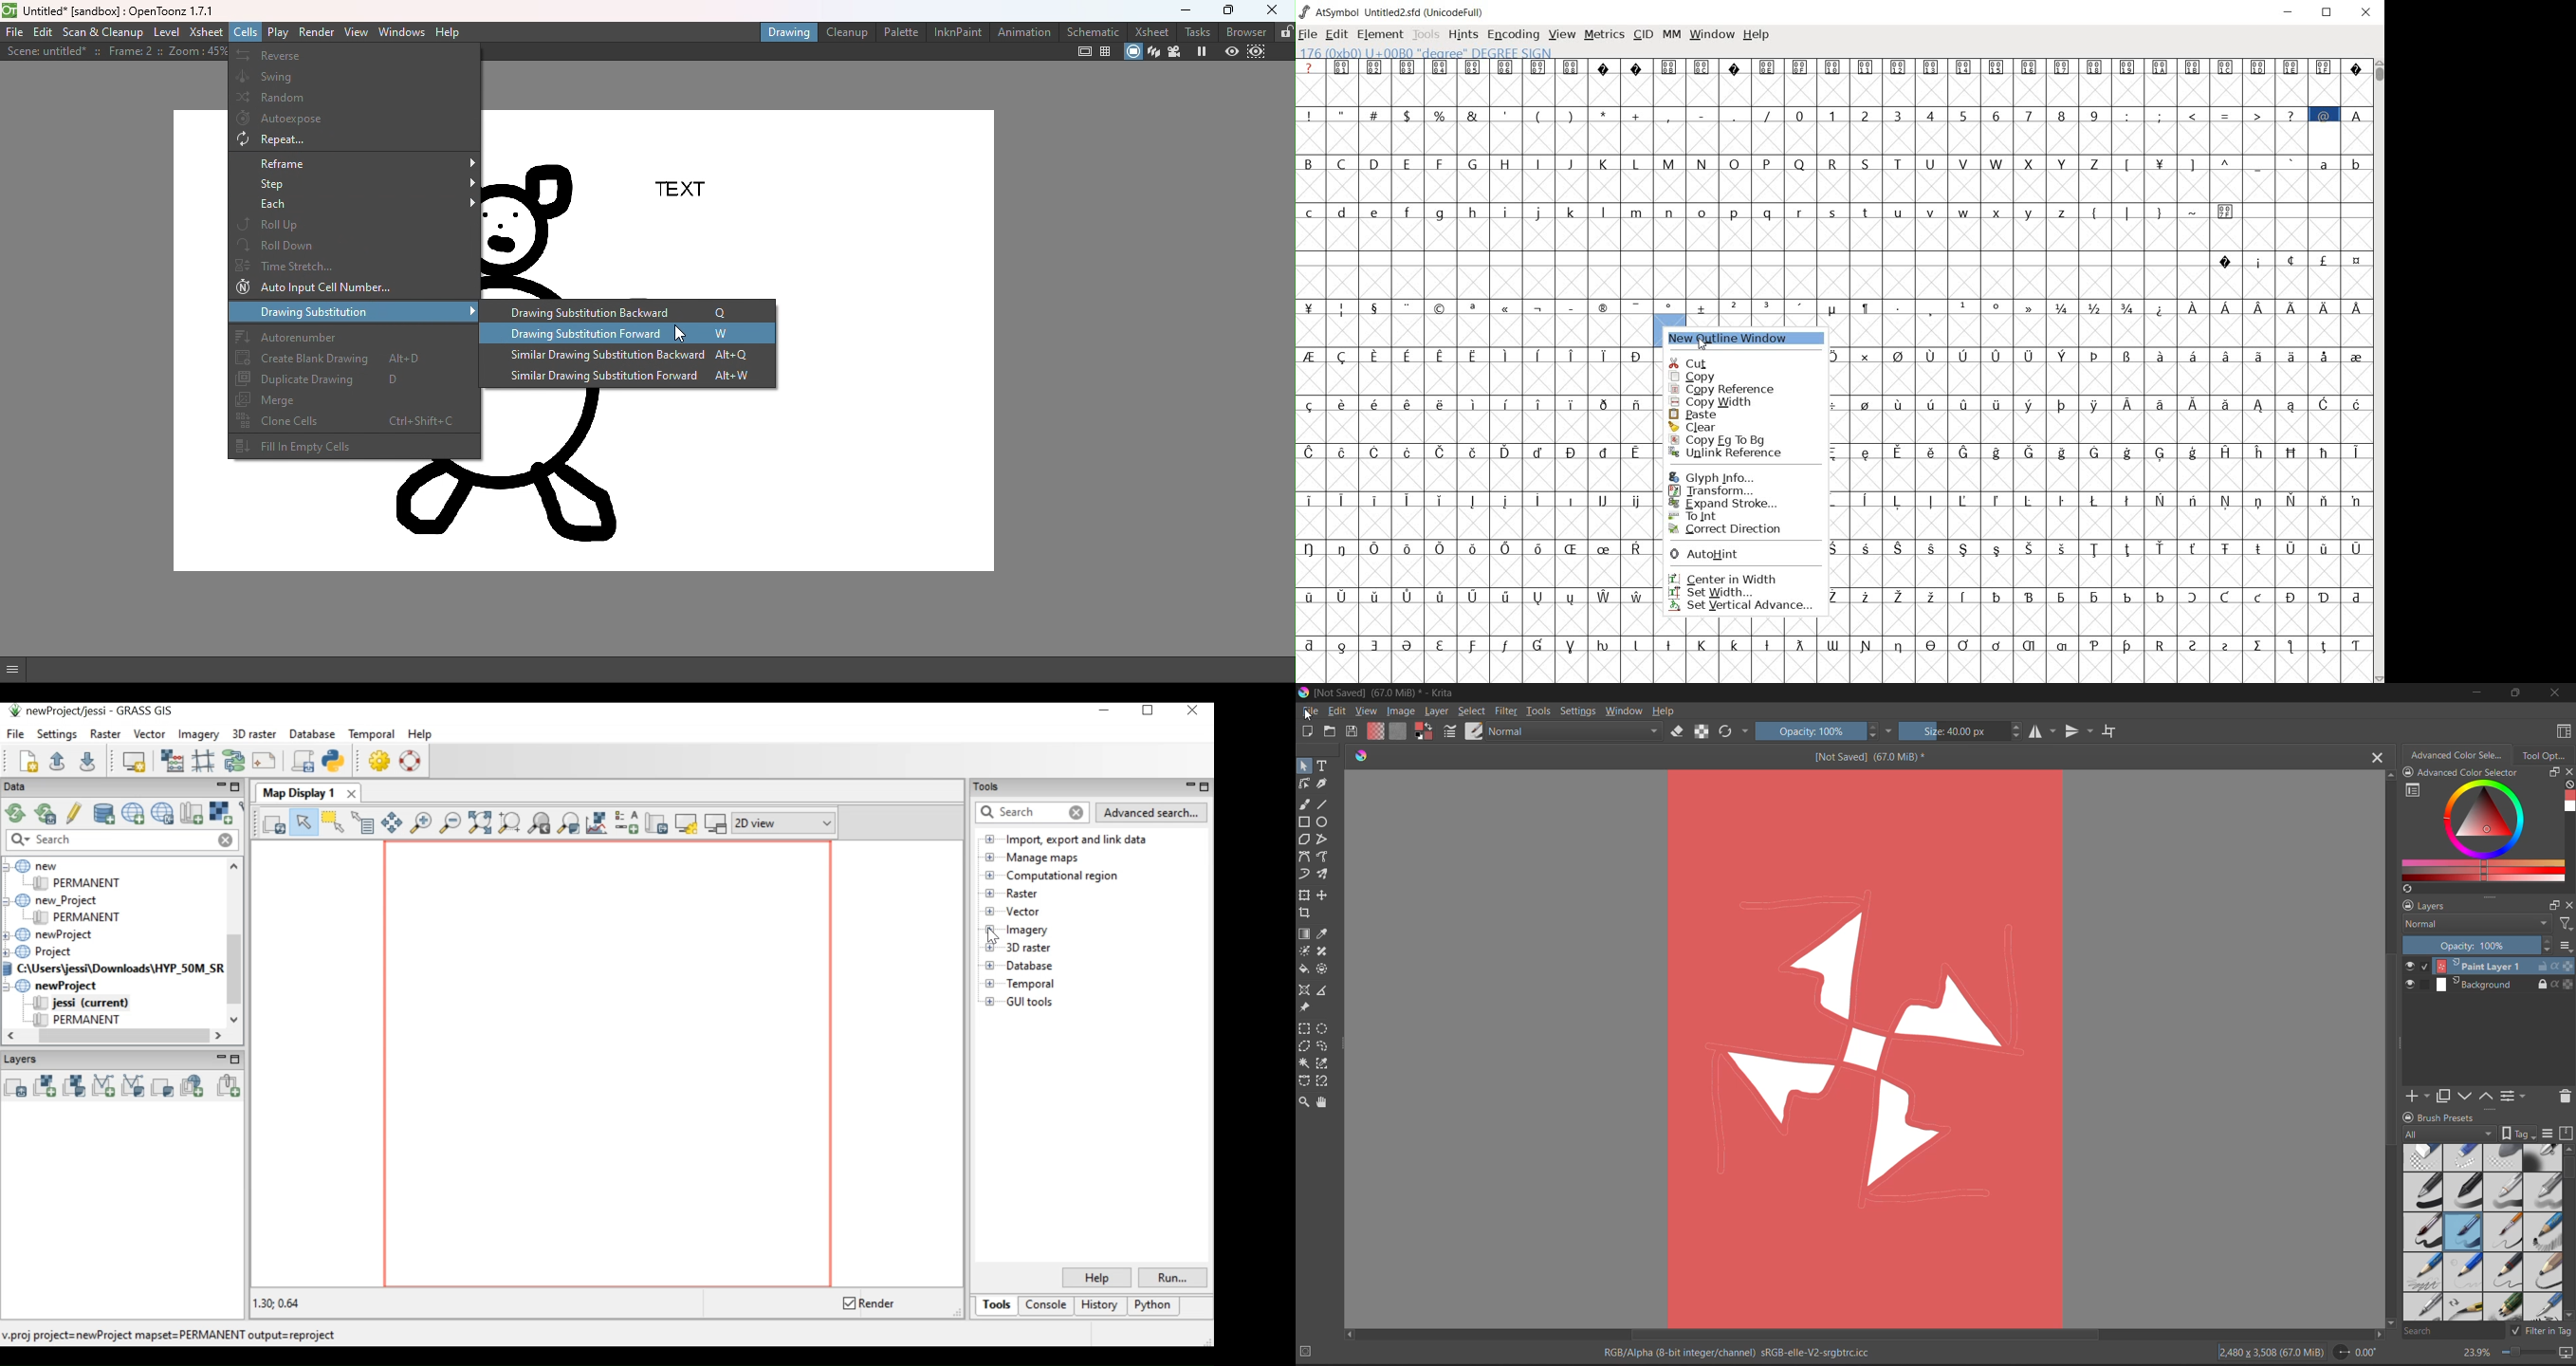 This screenshot has height=1372, width=2576. What do you see at coordinates (1730, 390) in the screenshot?
I see `copy reference` at bounding box center [1730, 390].